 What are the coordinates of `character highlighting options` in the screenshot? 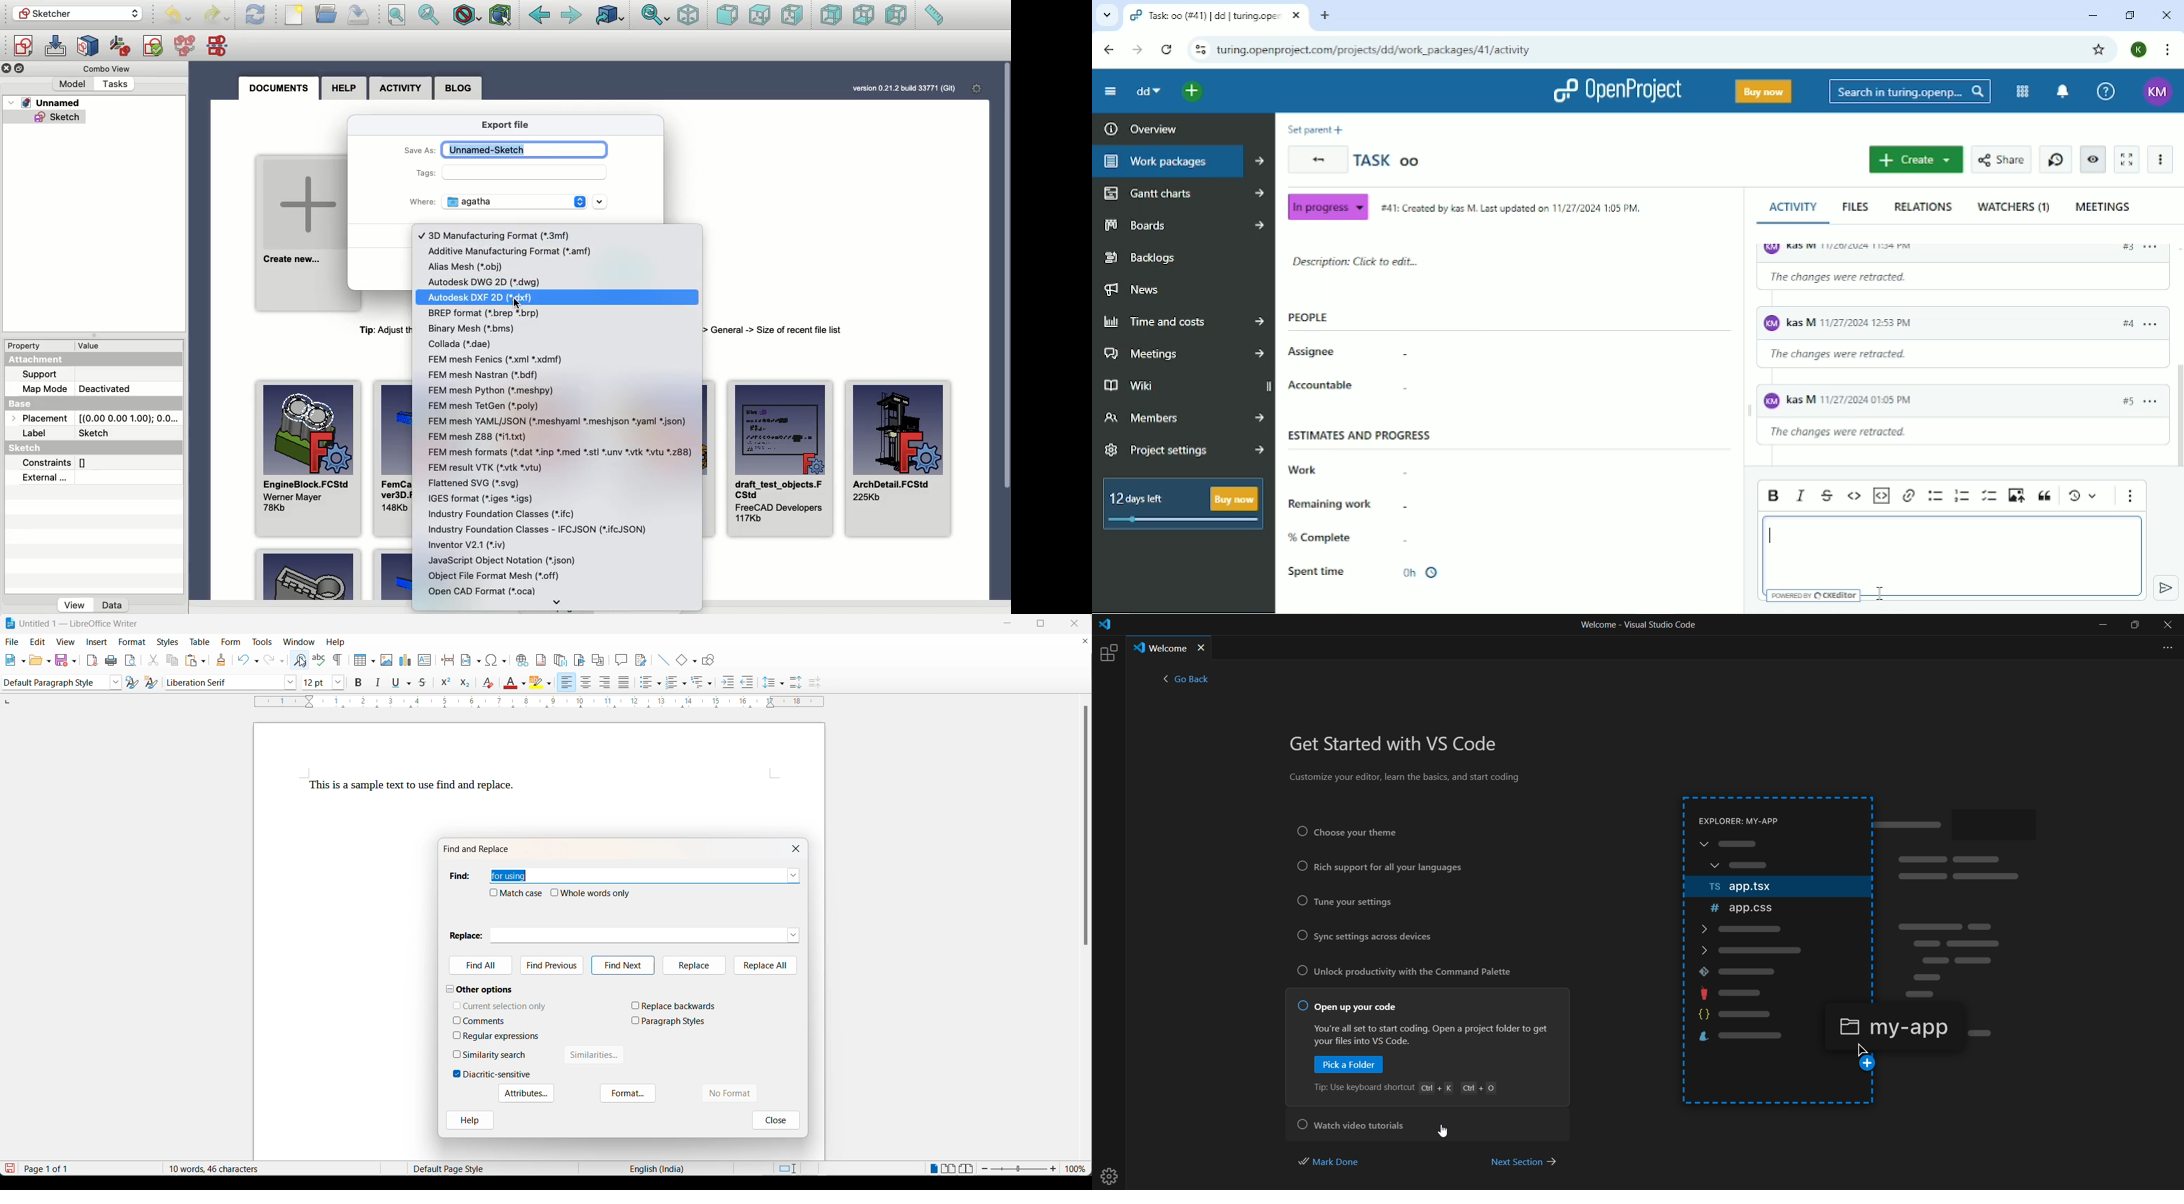 It's located at (551, 685).